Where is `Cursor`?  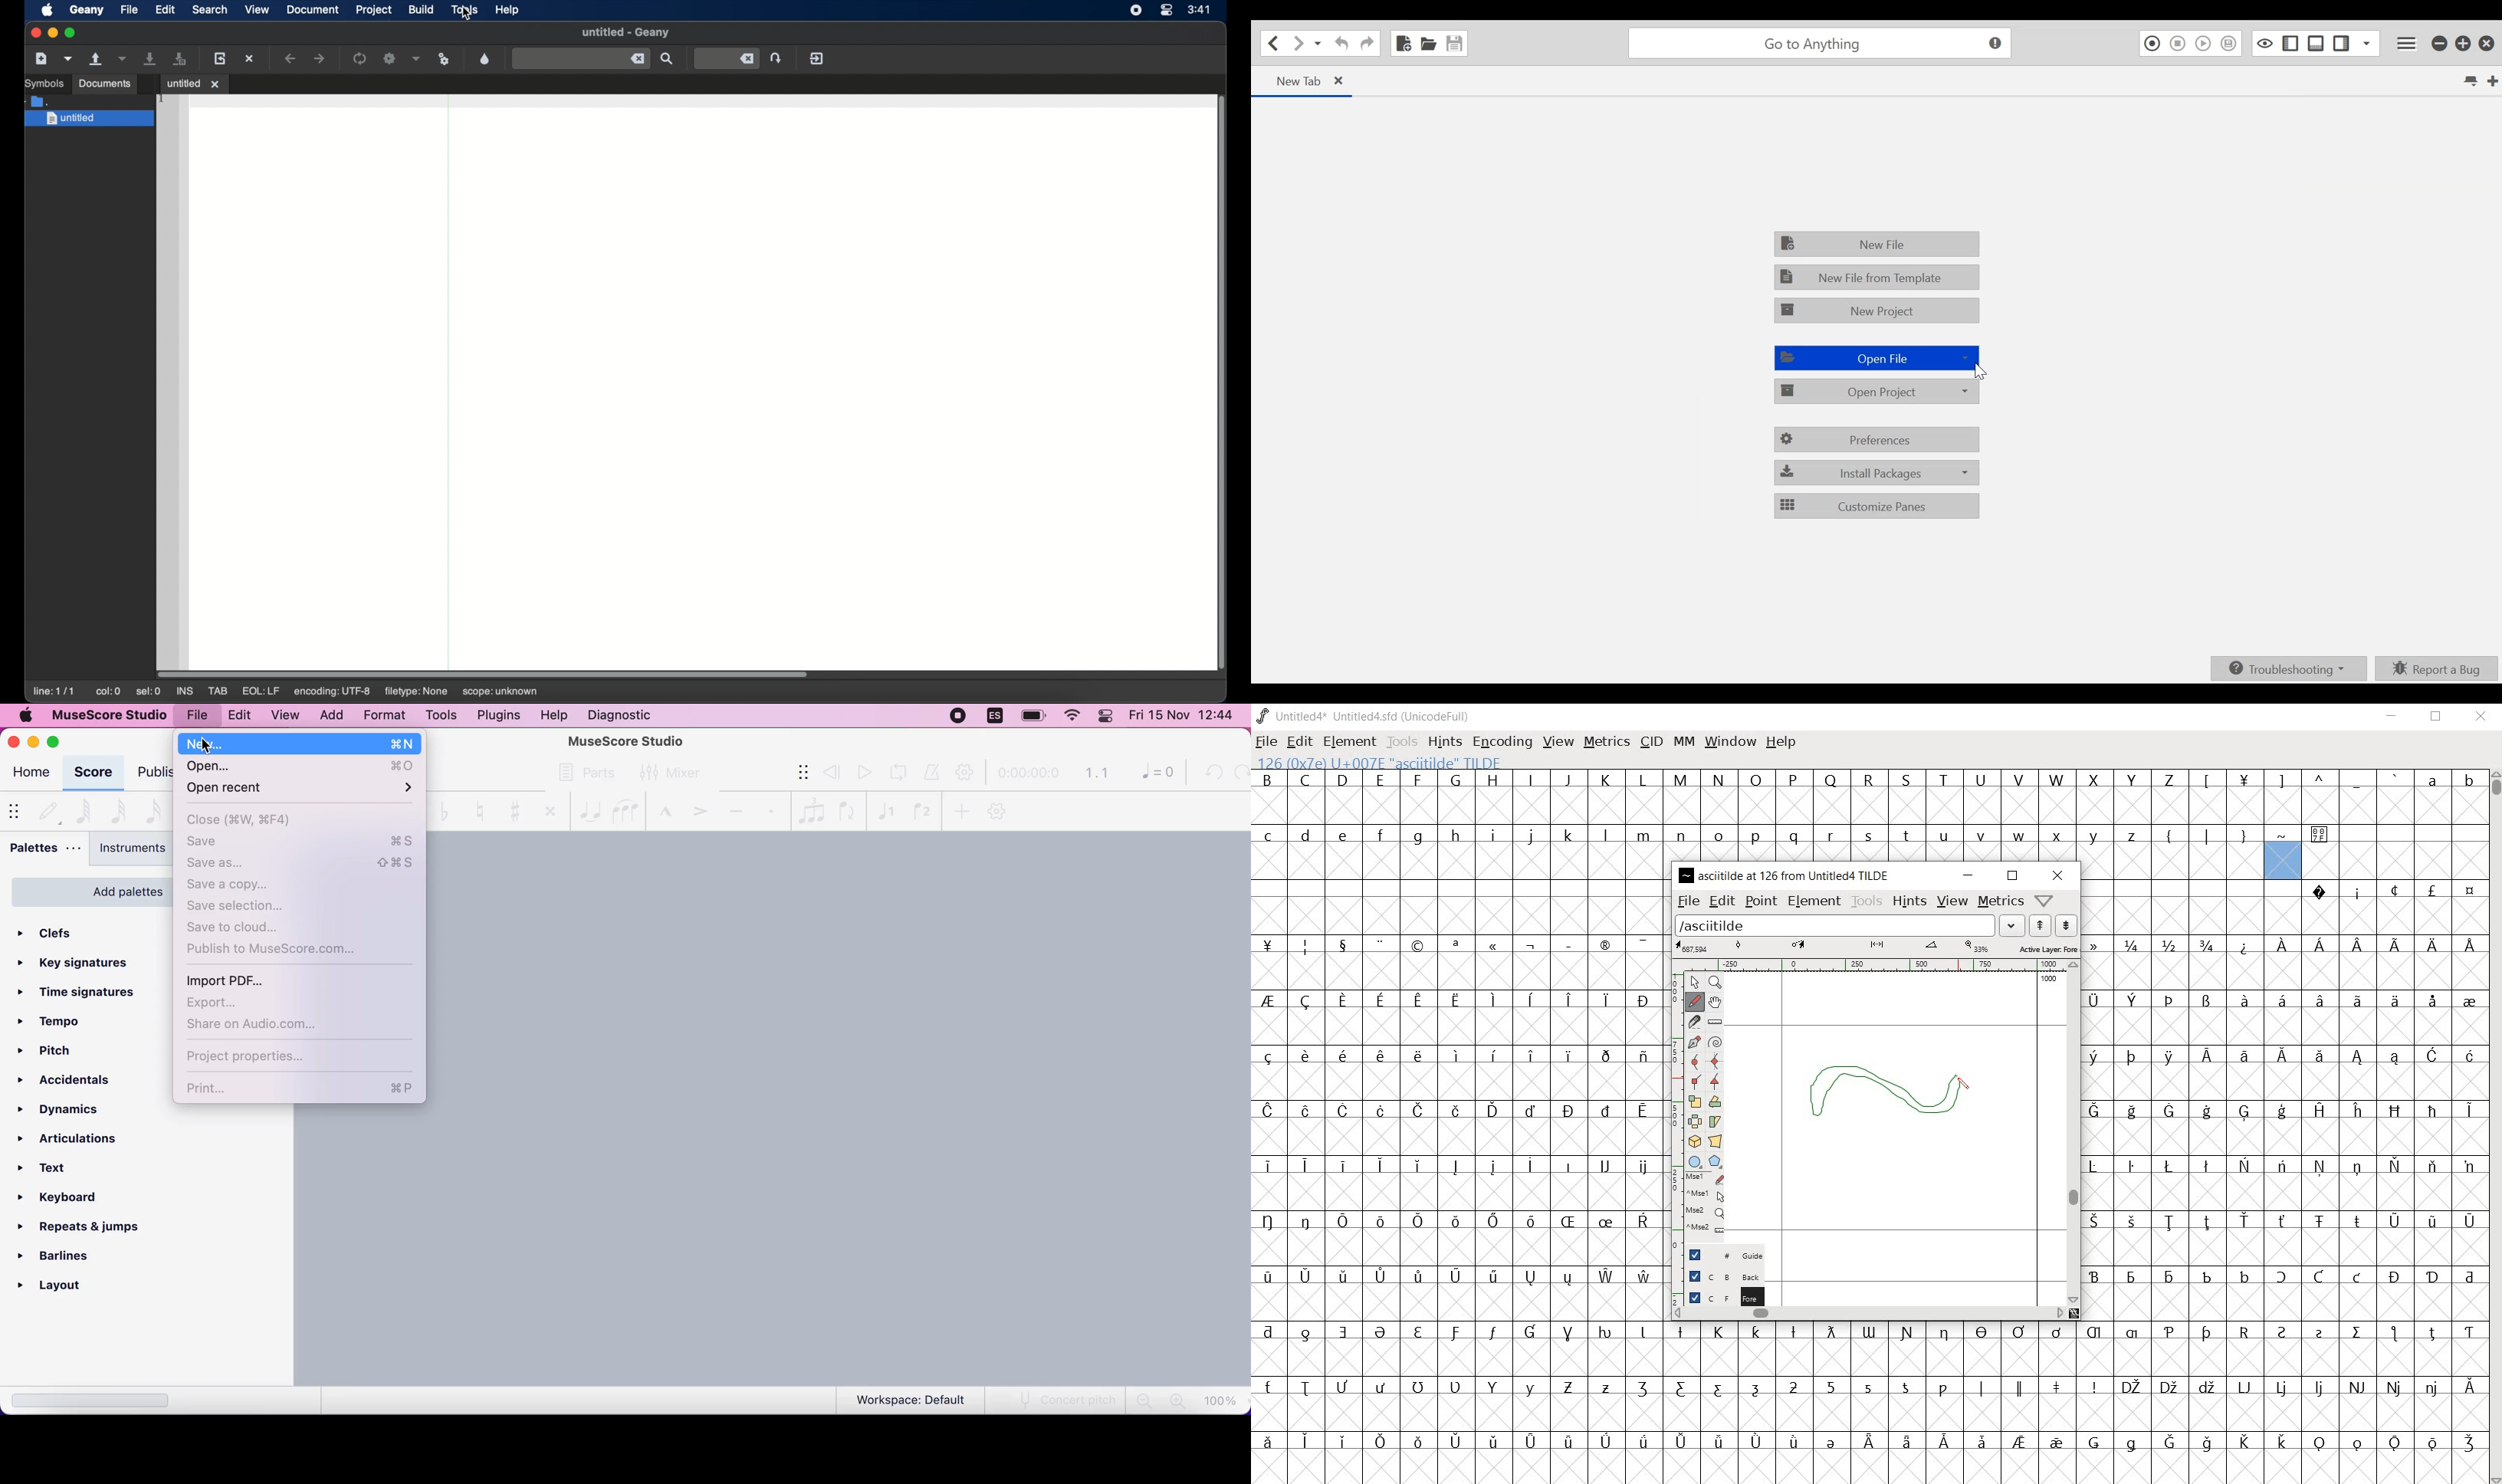 Cursor is located at coordinates (207, 745).